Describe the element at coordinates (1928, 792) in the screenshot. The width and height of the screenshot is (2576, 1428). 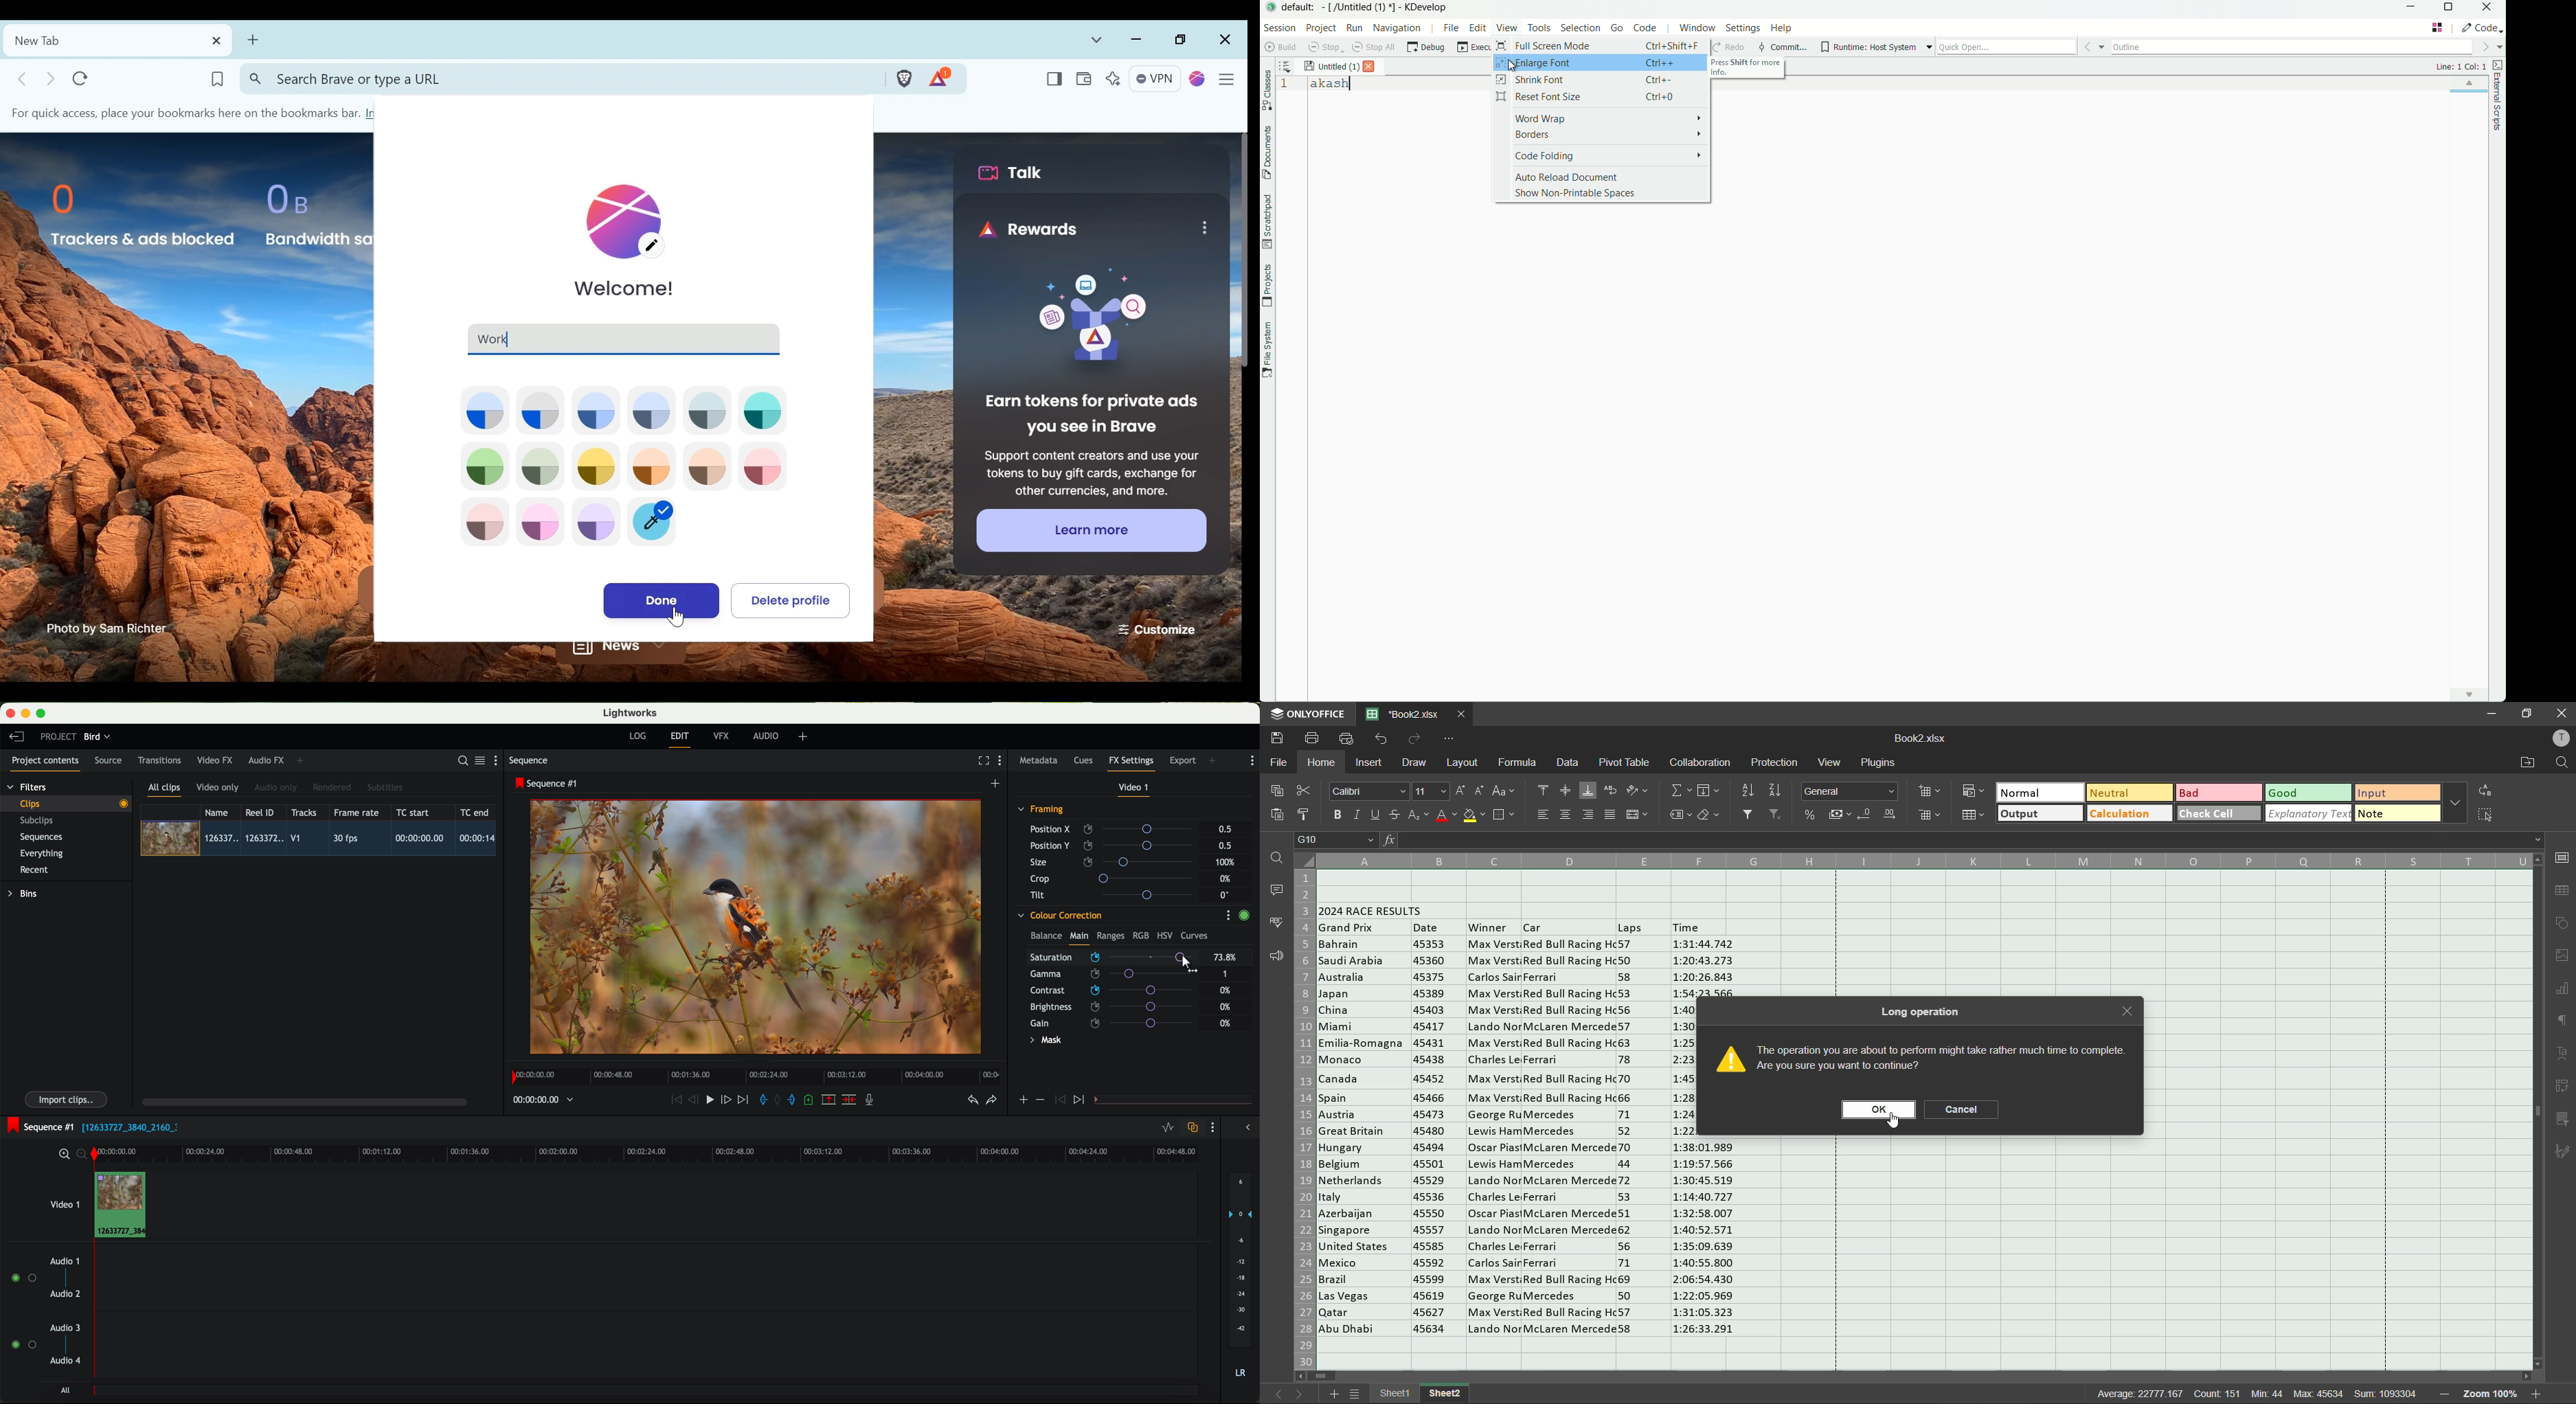
I see `insert cells` at that location.